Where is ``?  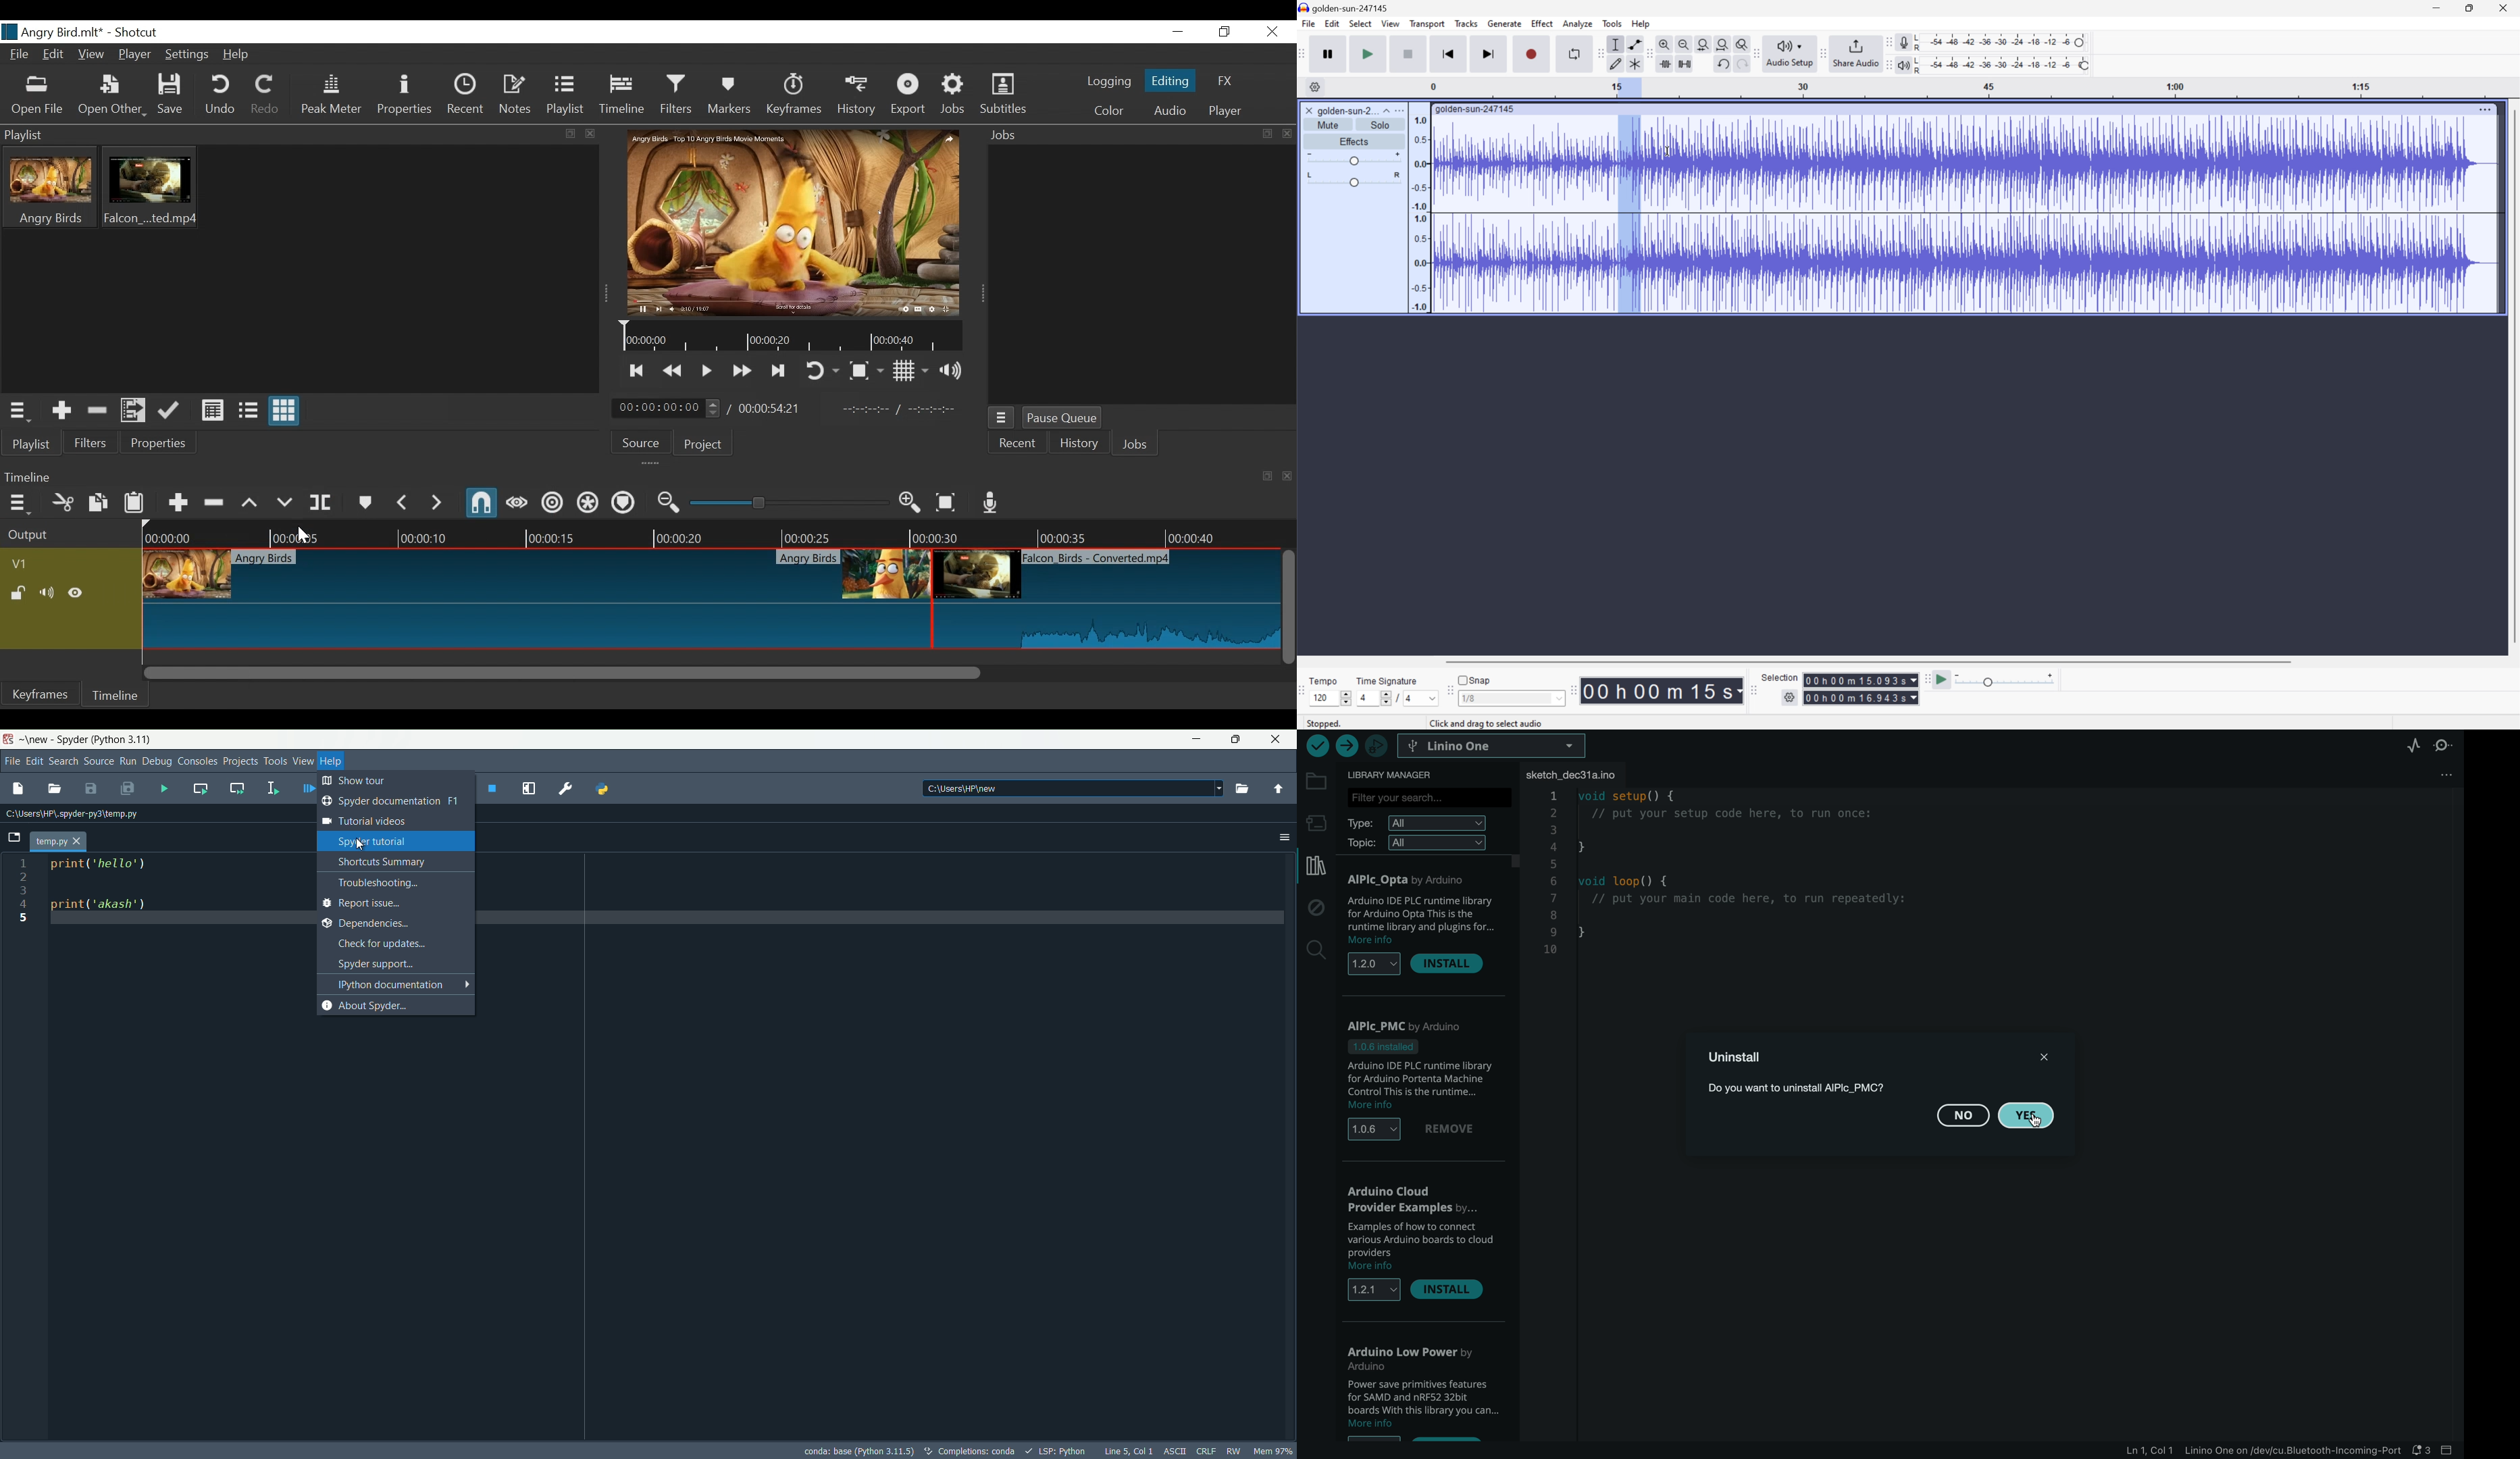
 is located at coordinates (1345, 111).